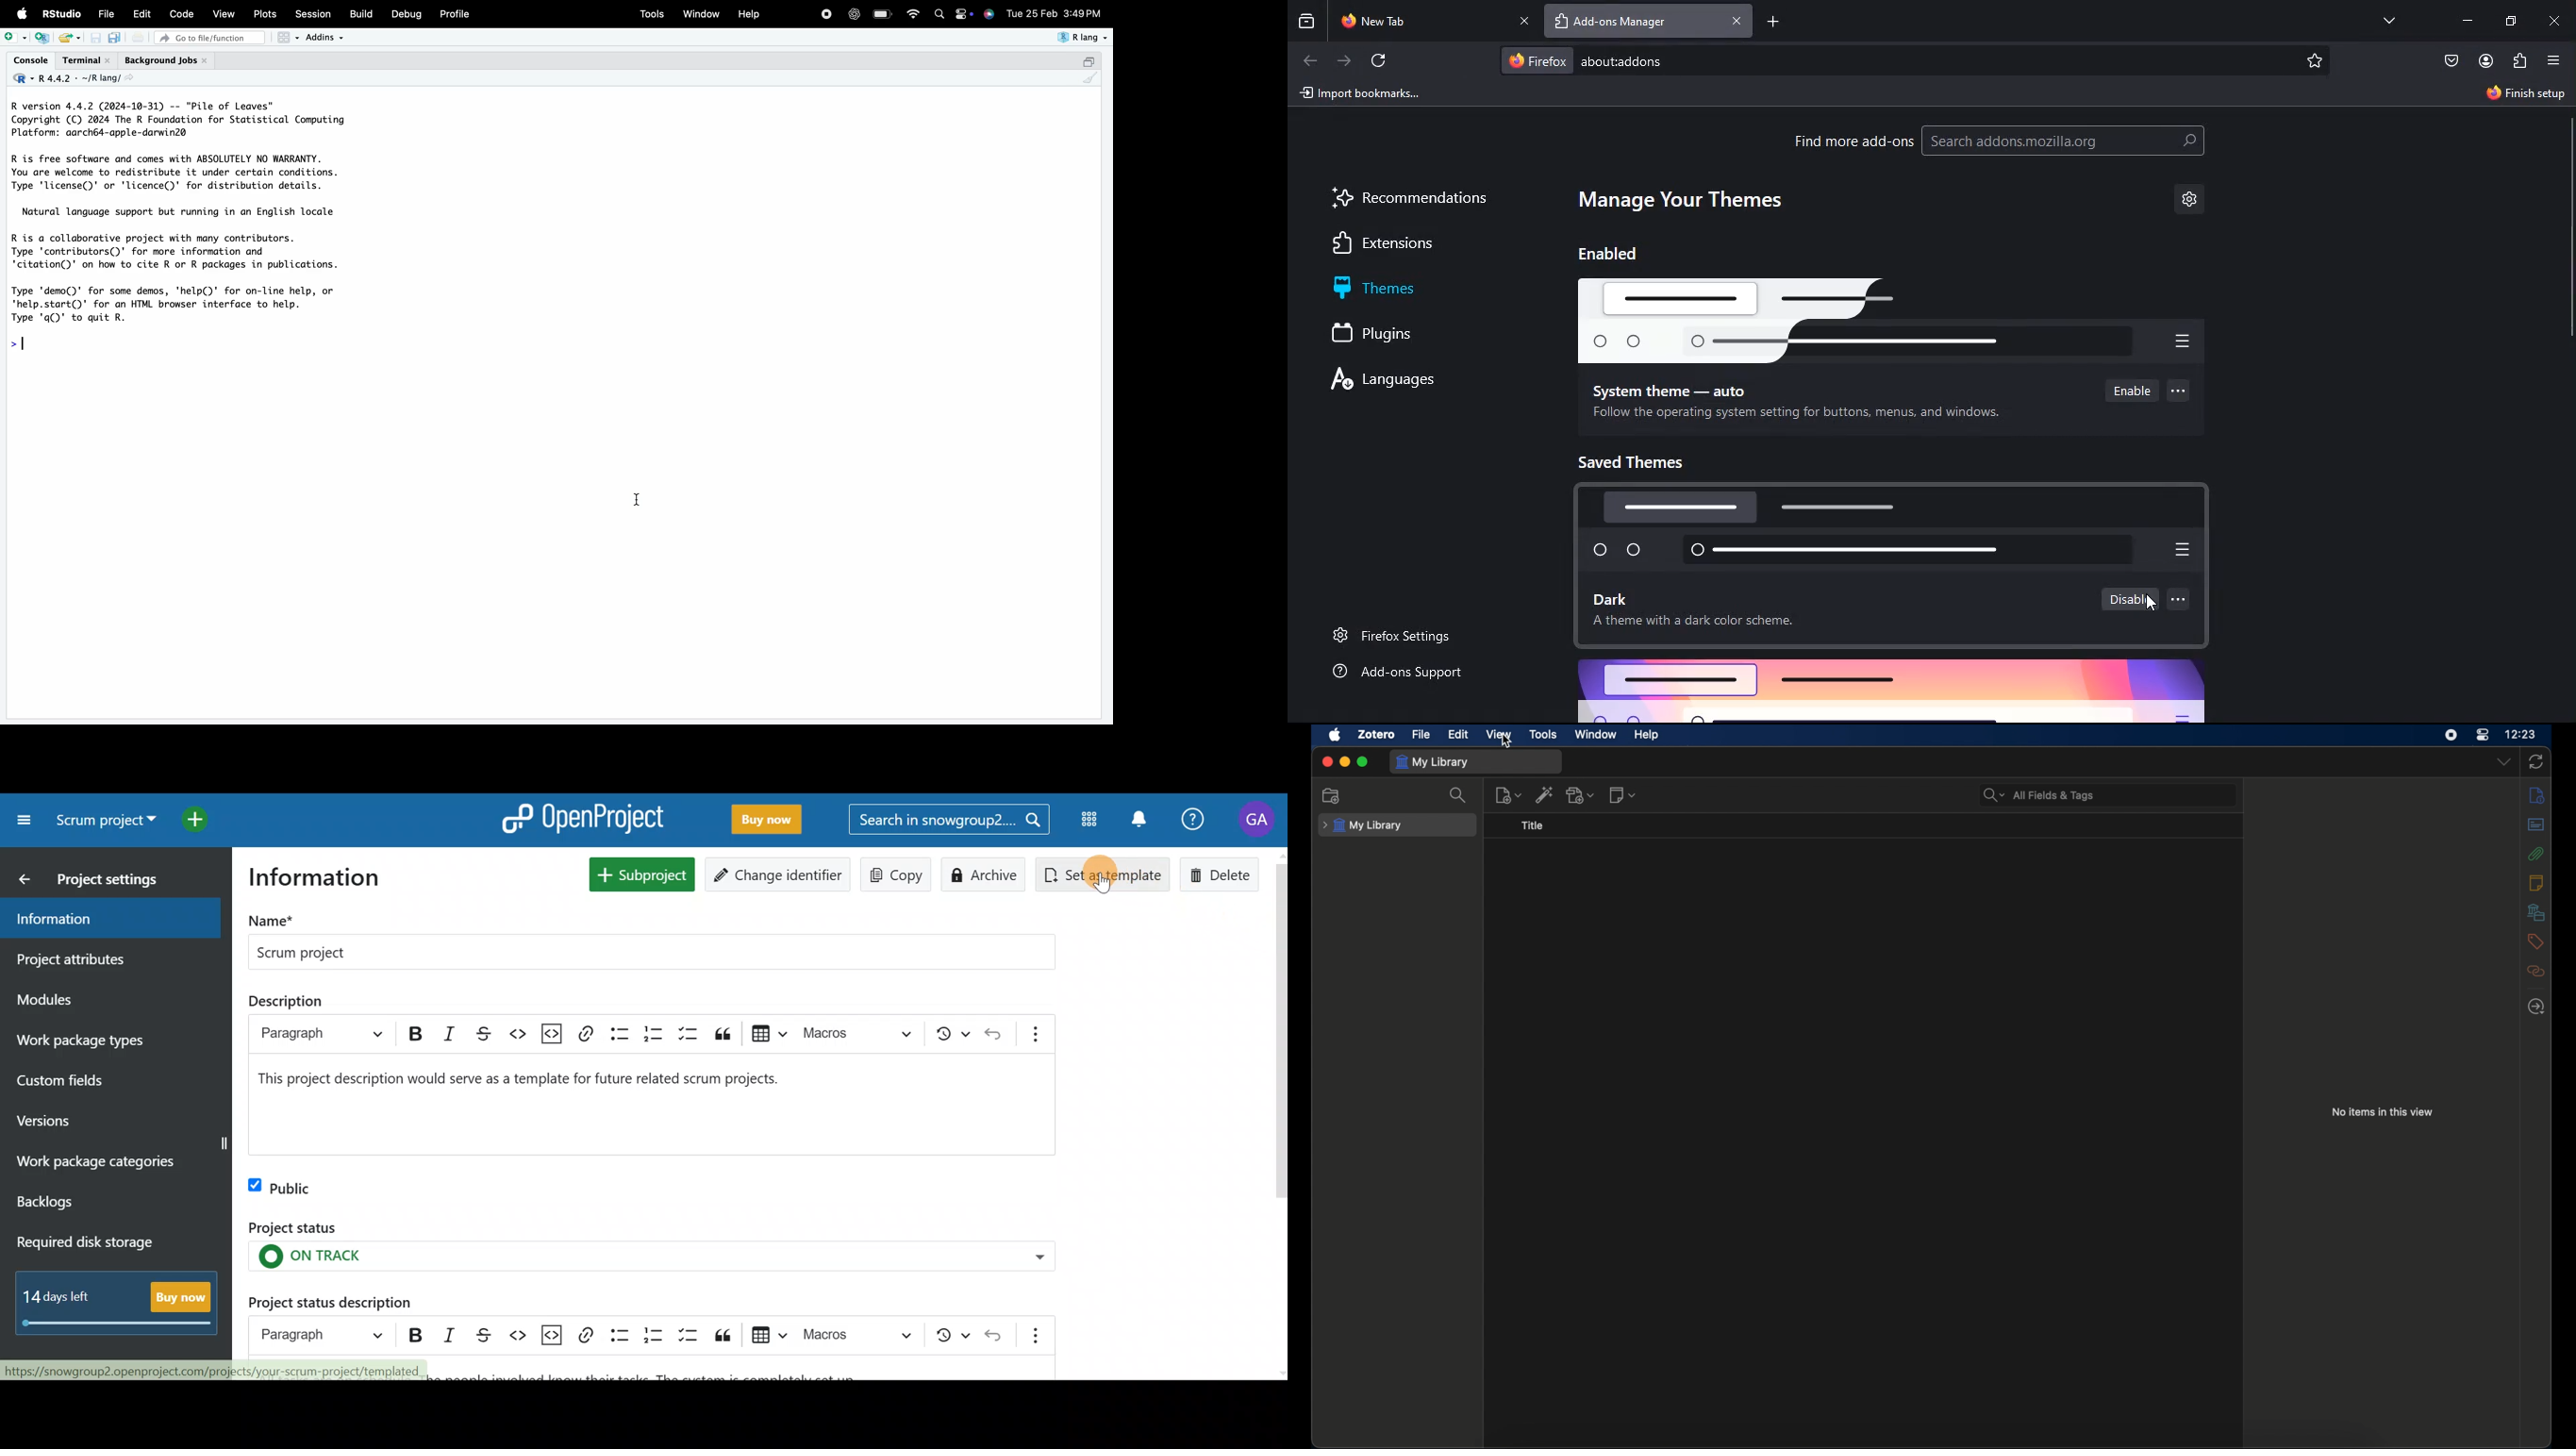 Image resolution: width=2576 pixels, height=1456 pixels. What do you see at coordinates (2536, 1007) in the screenshot?
I see `locate` at bounding box center [2536, 1007].